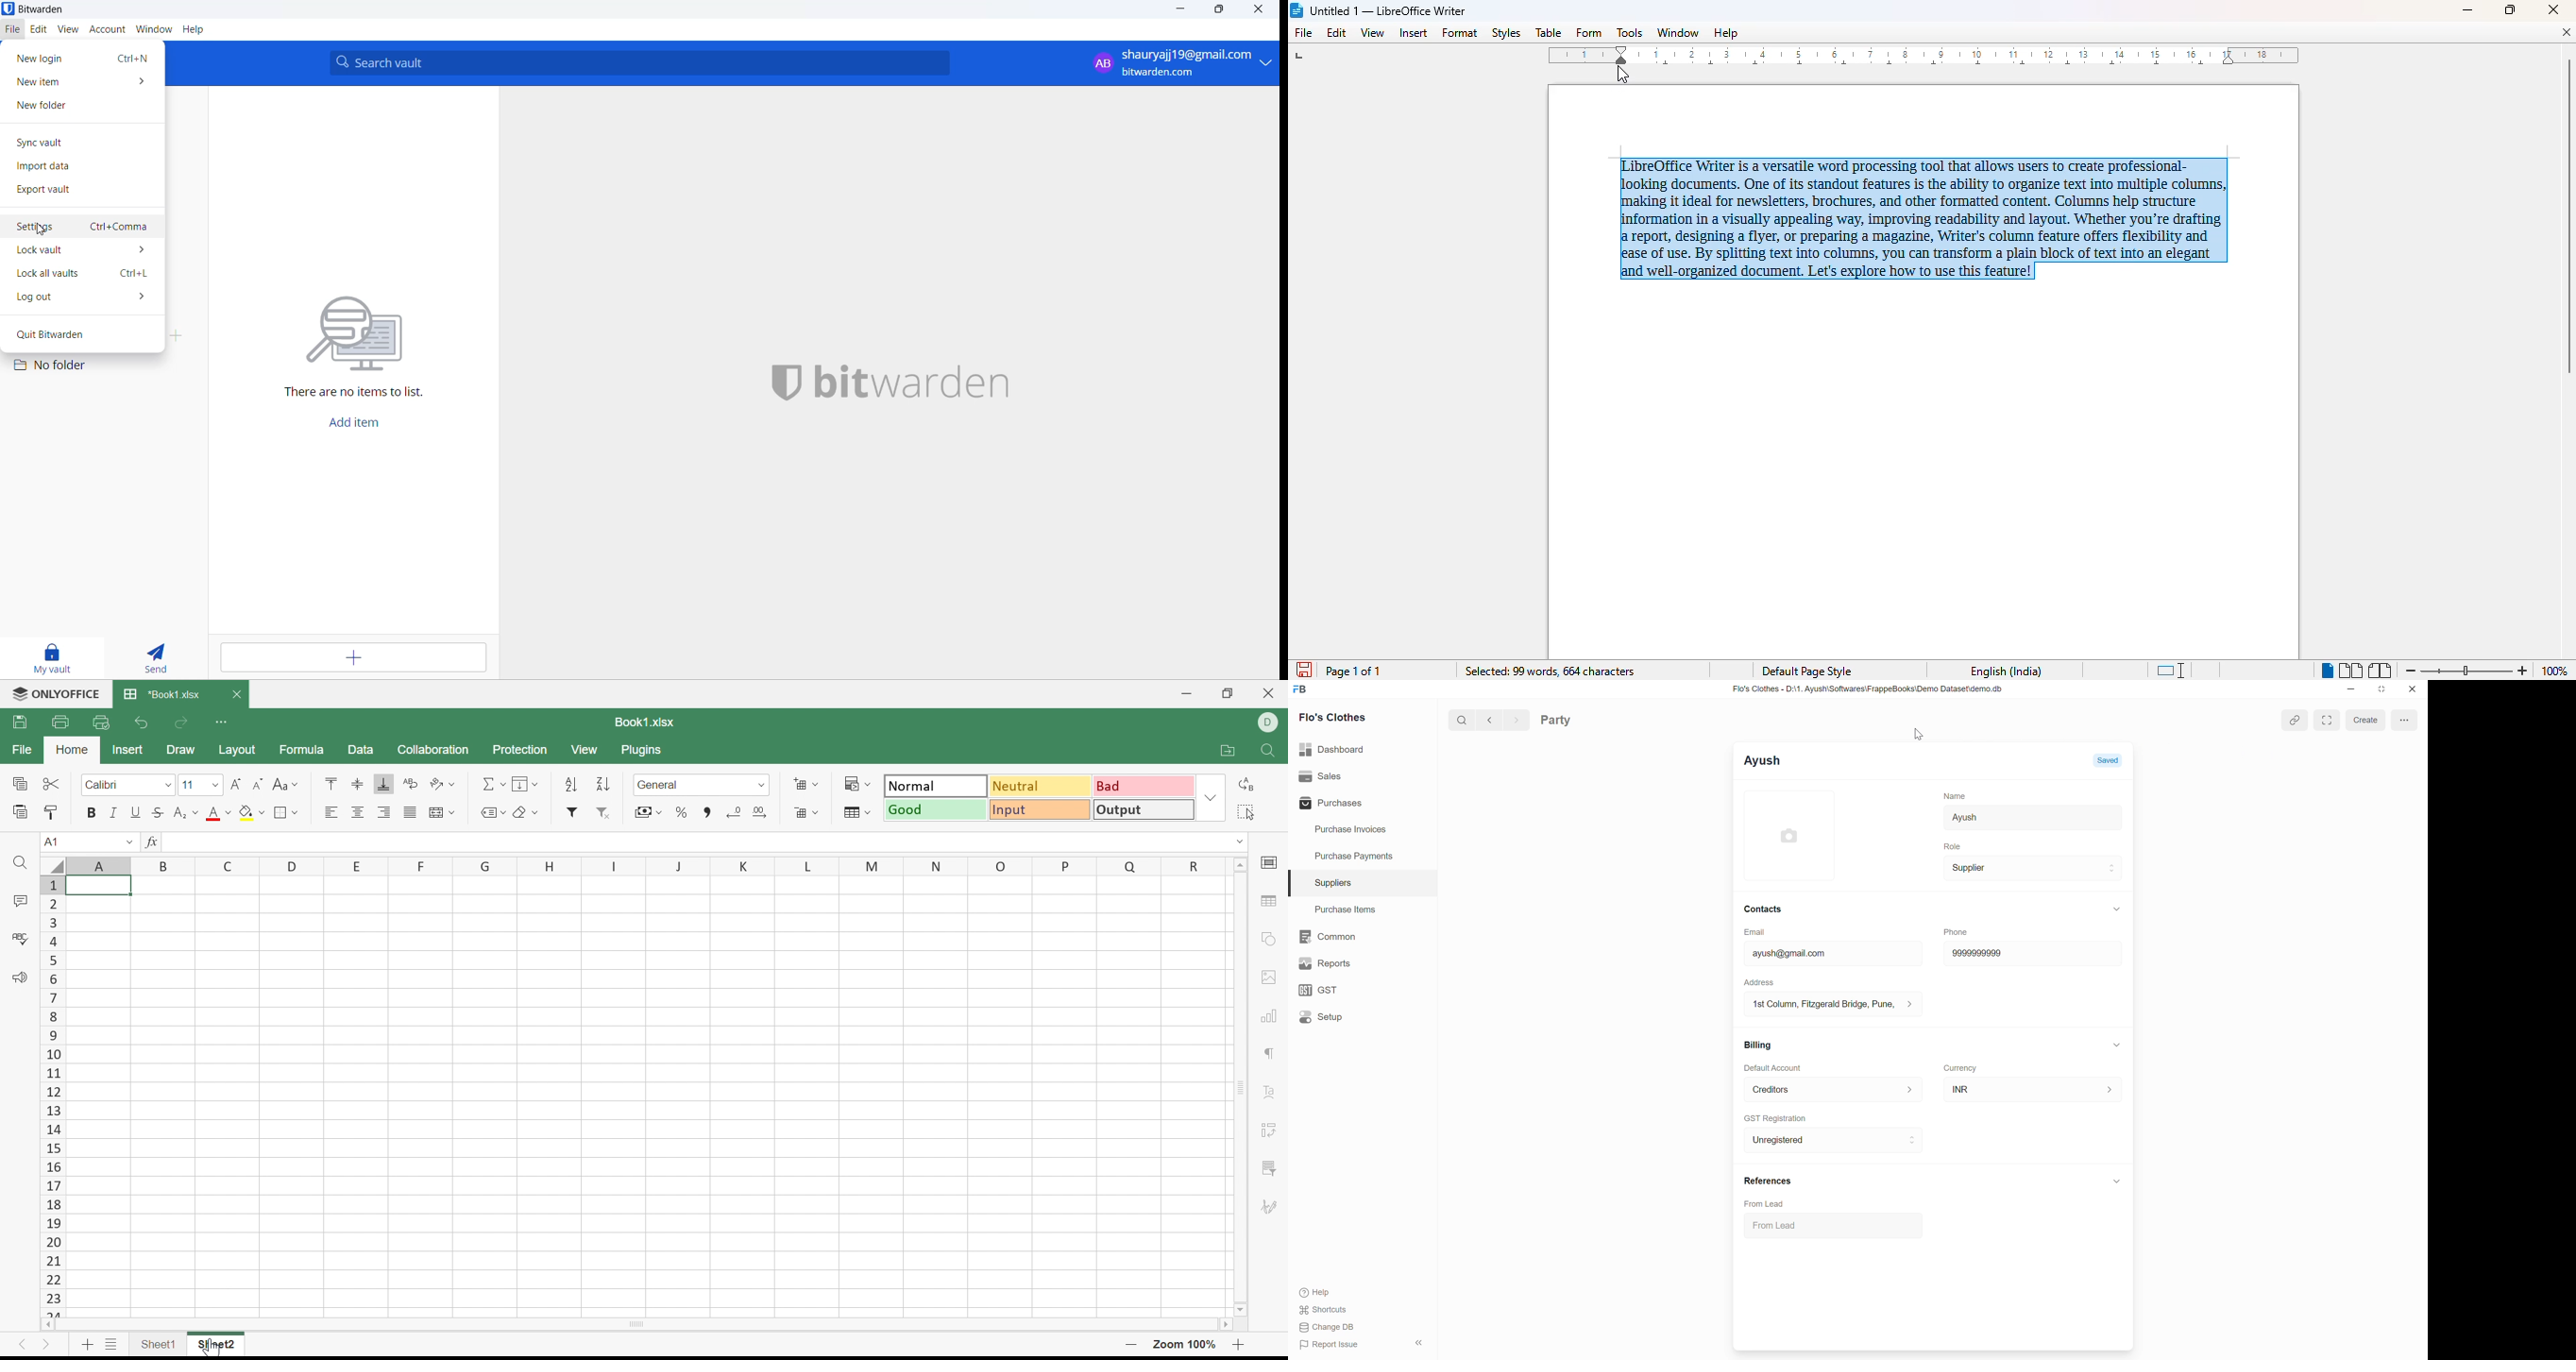 This screenshot has height=1372, width=2576. I want to click on Copy Style, so click(52, 810).